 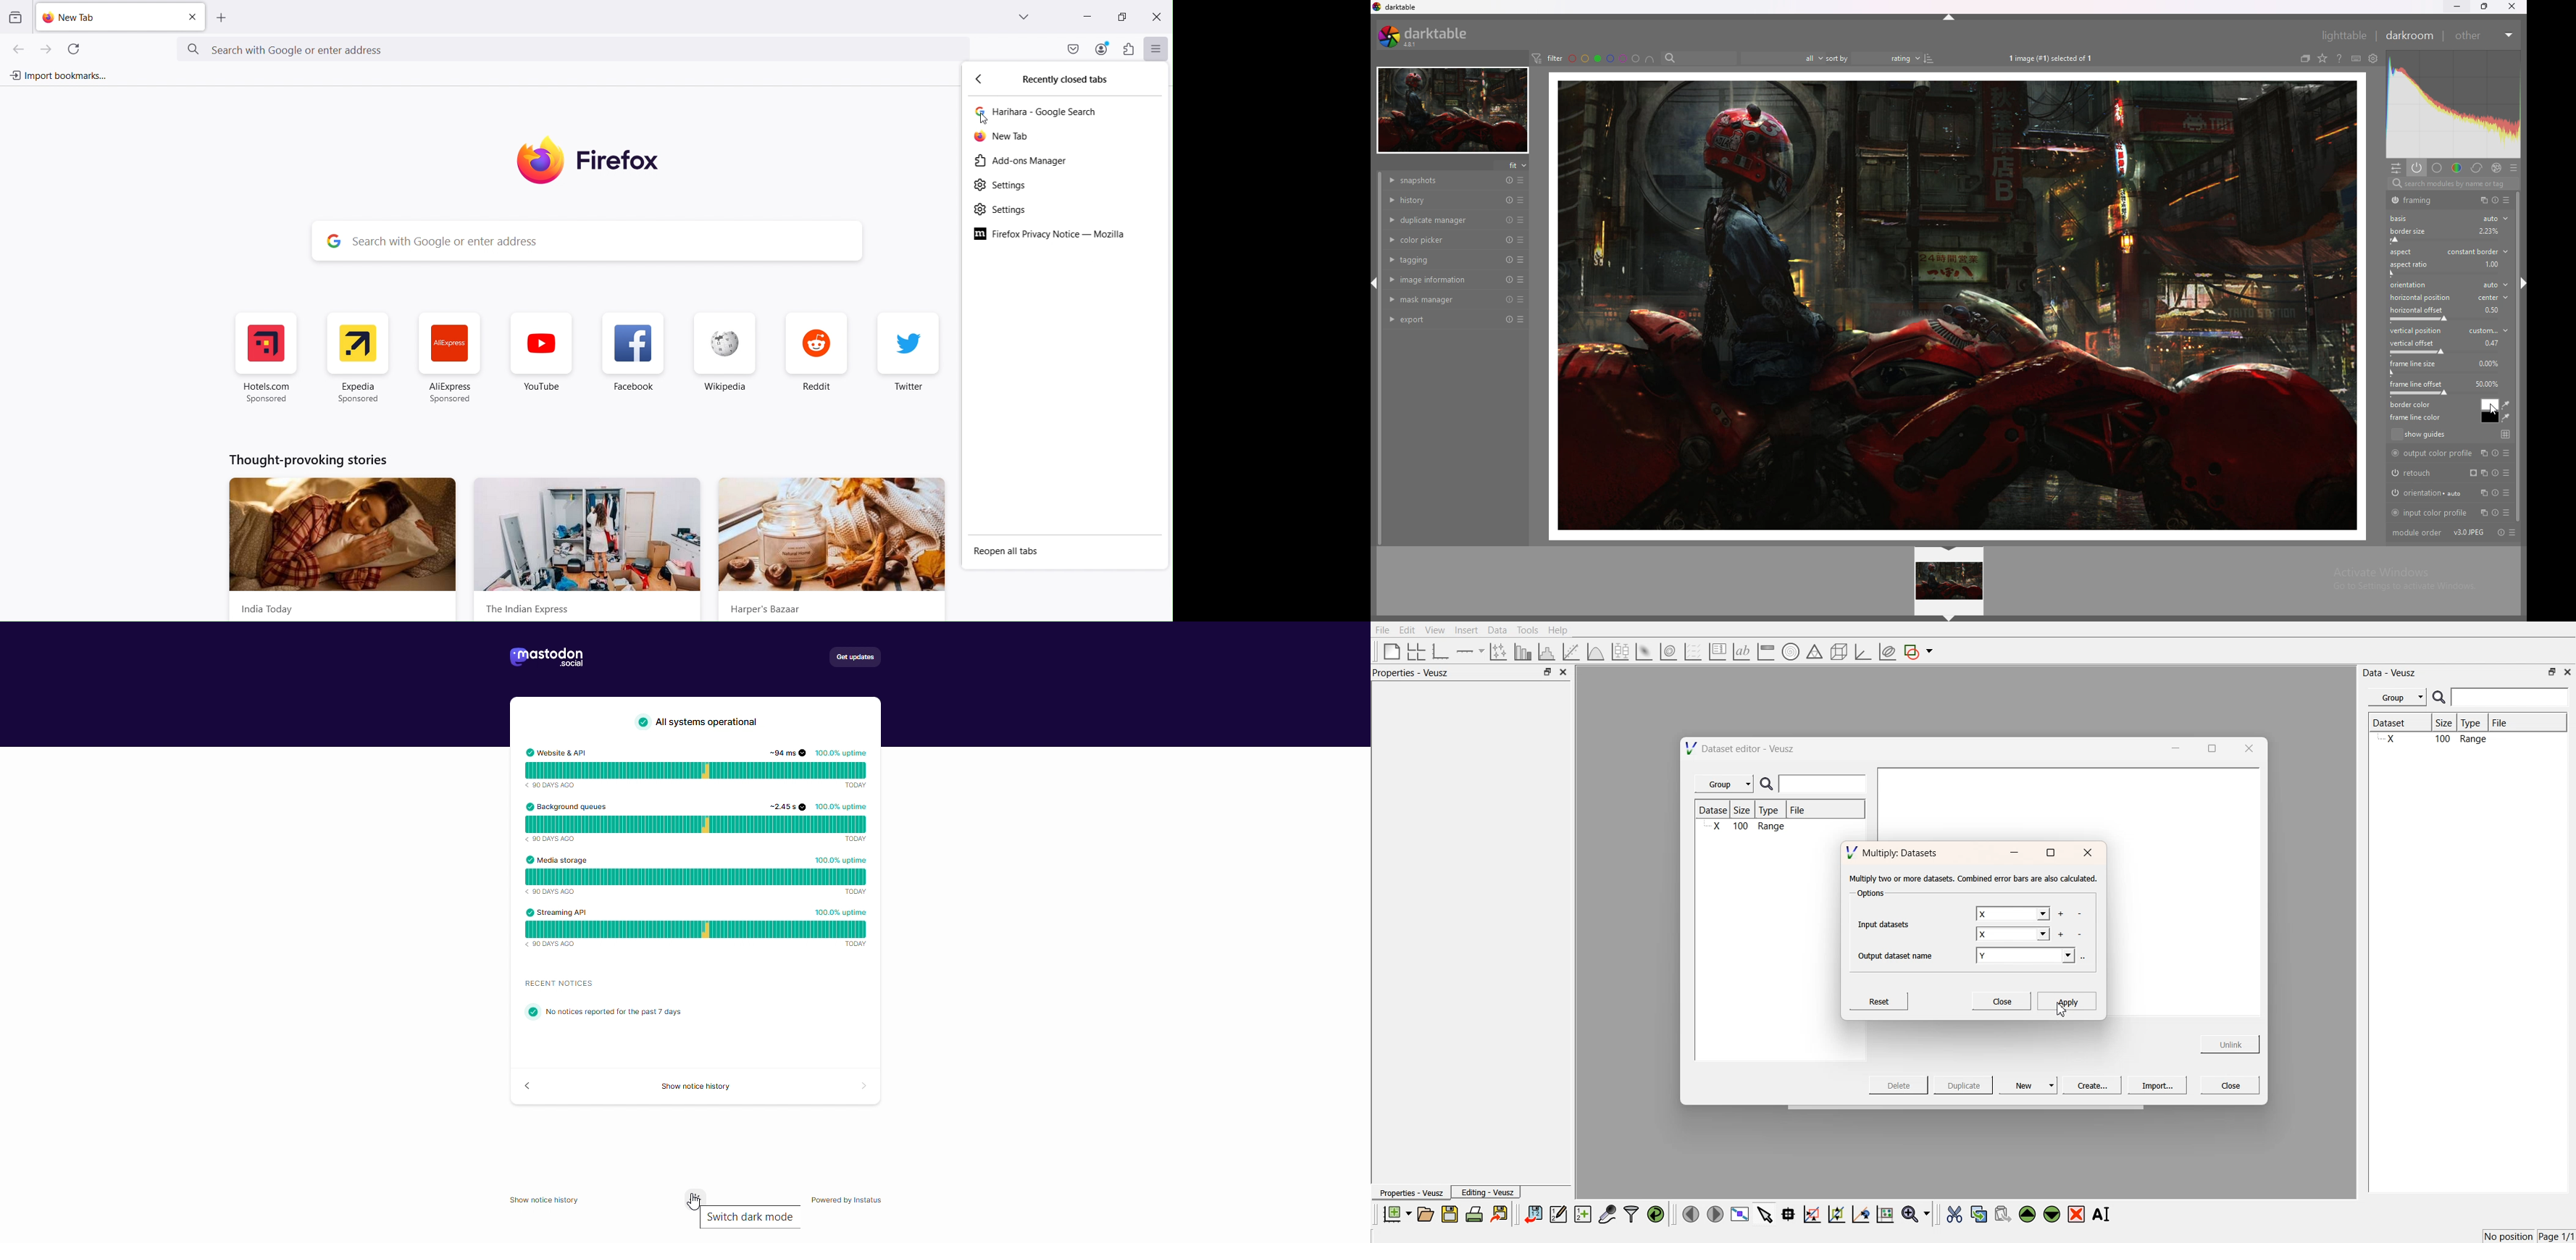 What do you see at coordinates (2457, 5) in the screenshot?
I see `minimize` at bounding box center [2457, 5].